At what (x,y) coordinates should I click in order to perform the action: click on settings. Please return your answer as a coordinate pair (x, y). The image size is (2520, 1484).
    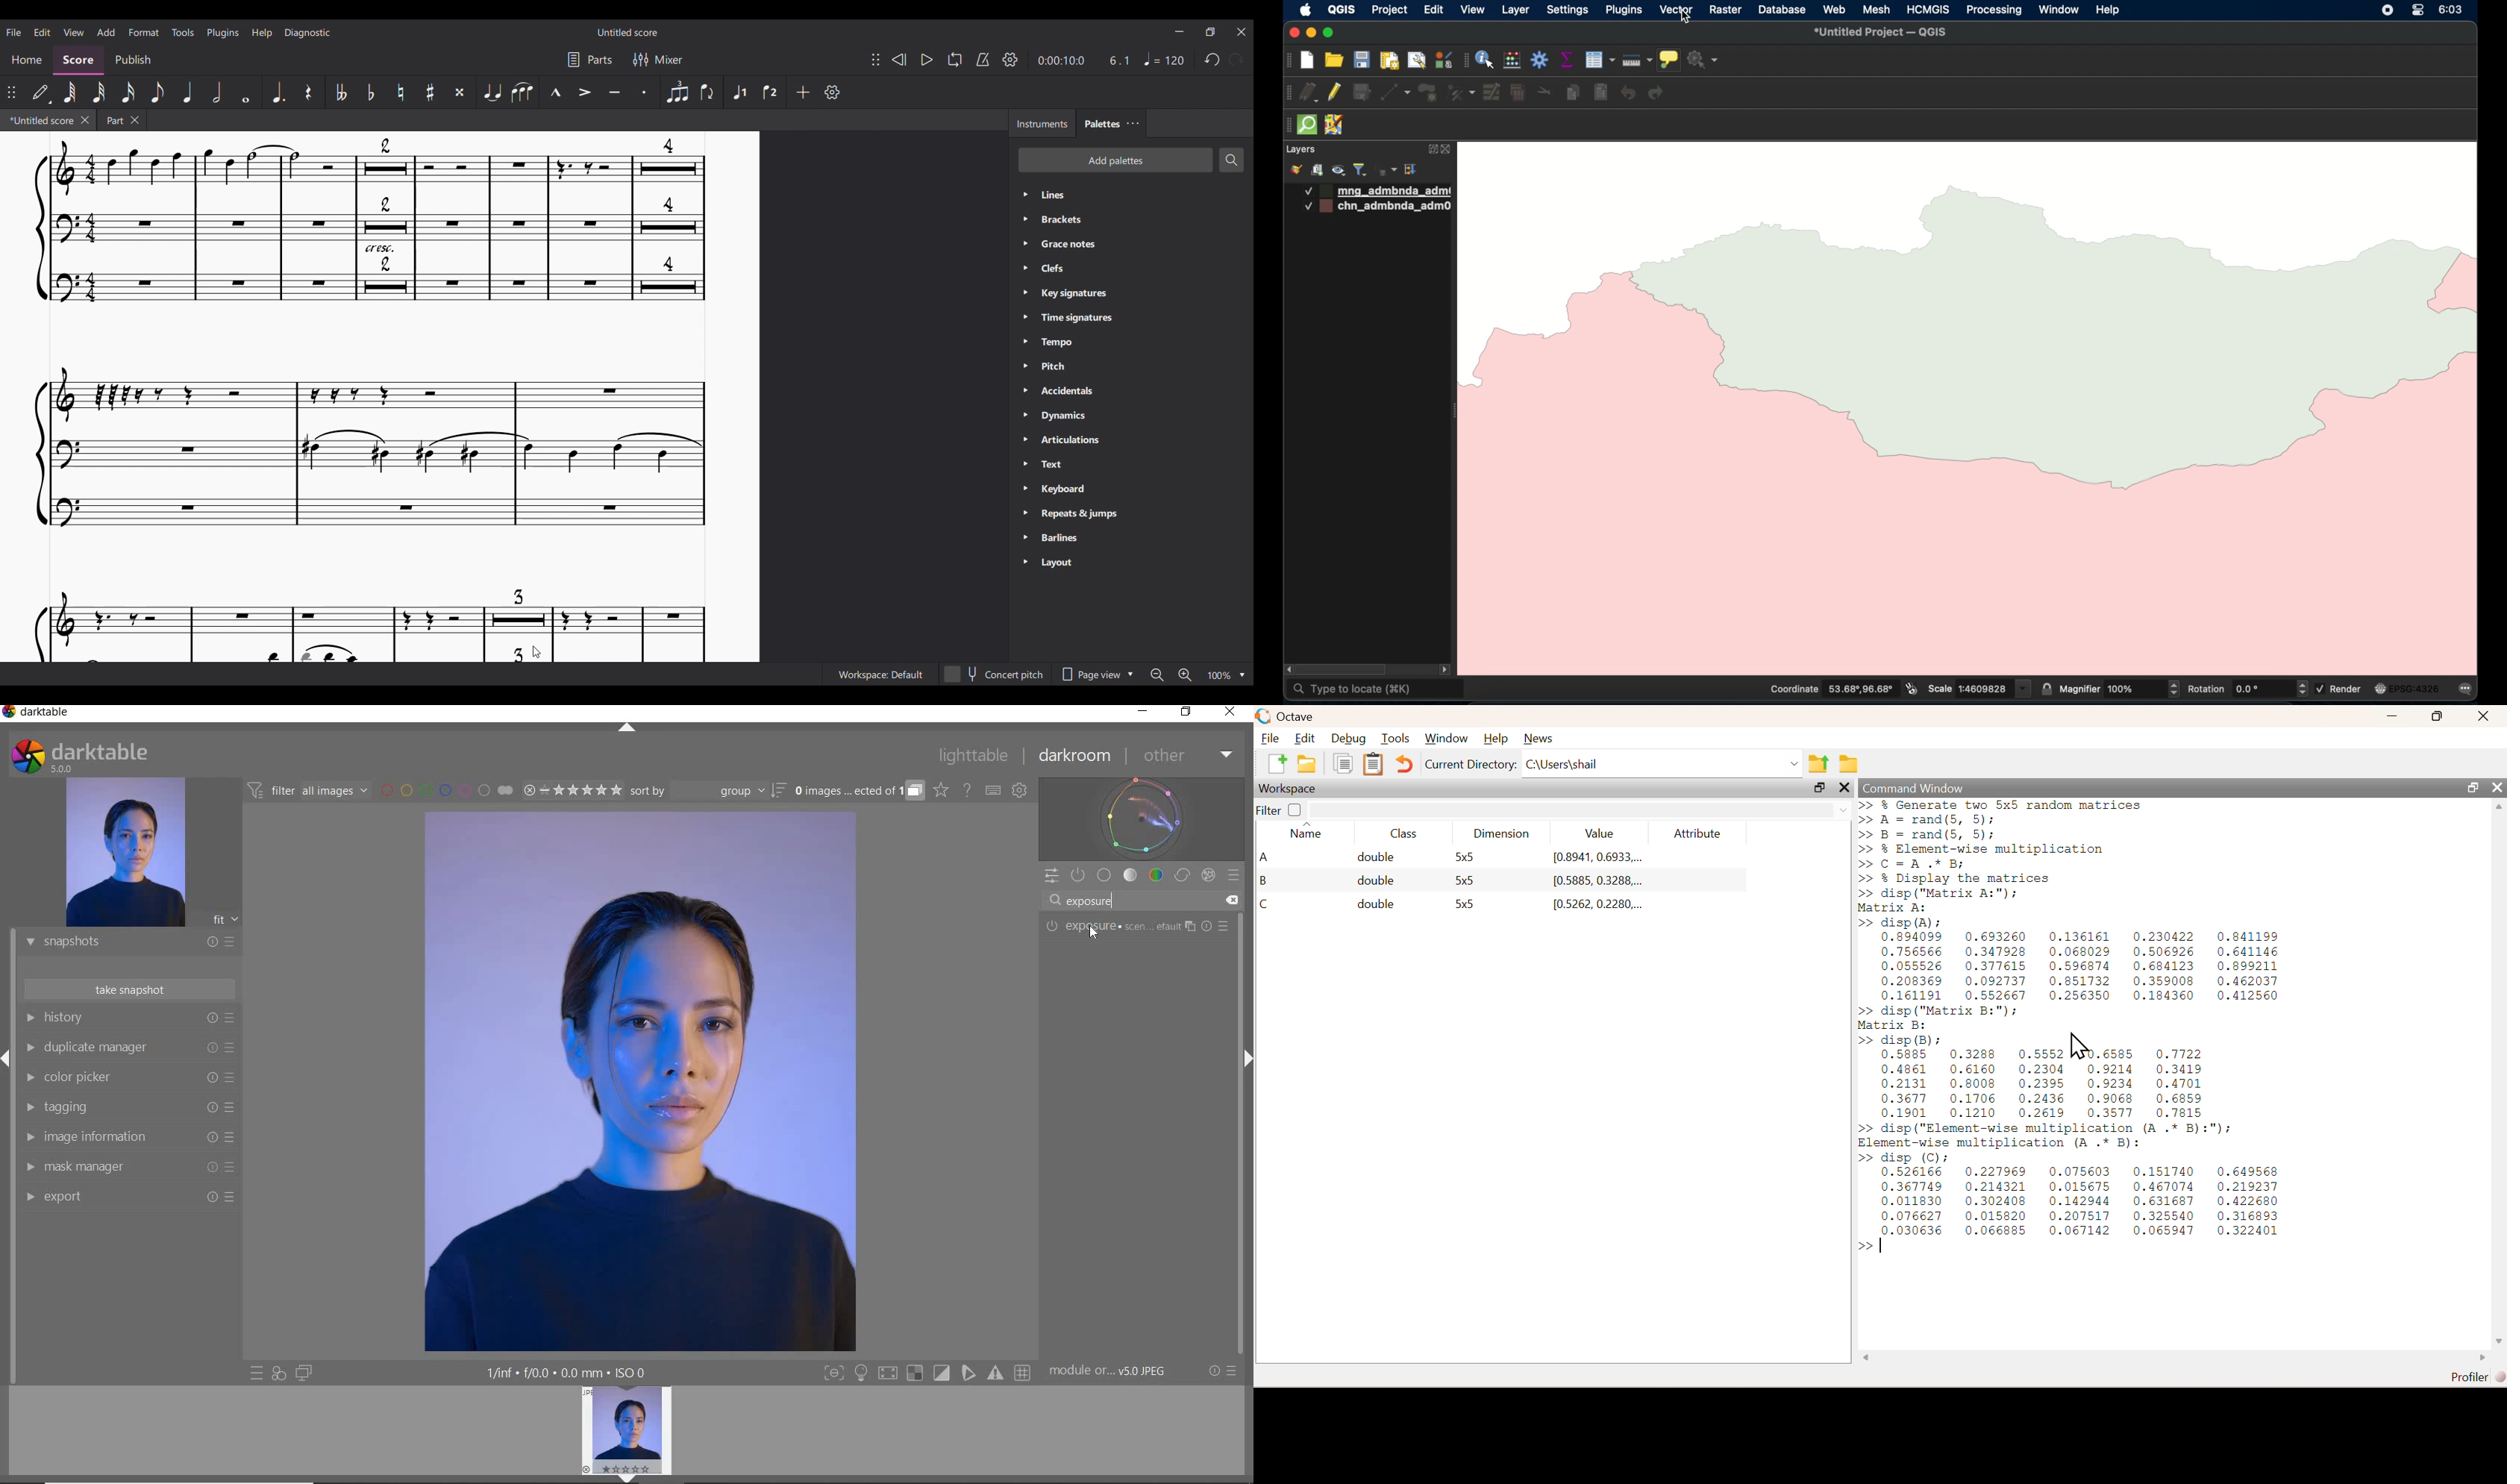
    Looking at the image, I should click on (1567, 11).